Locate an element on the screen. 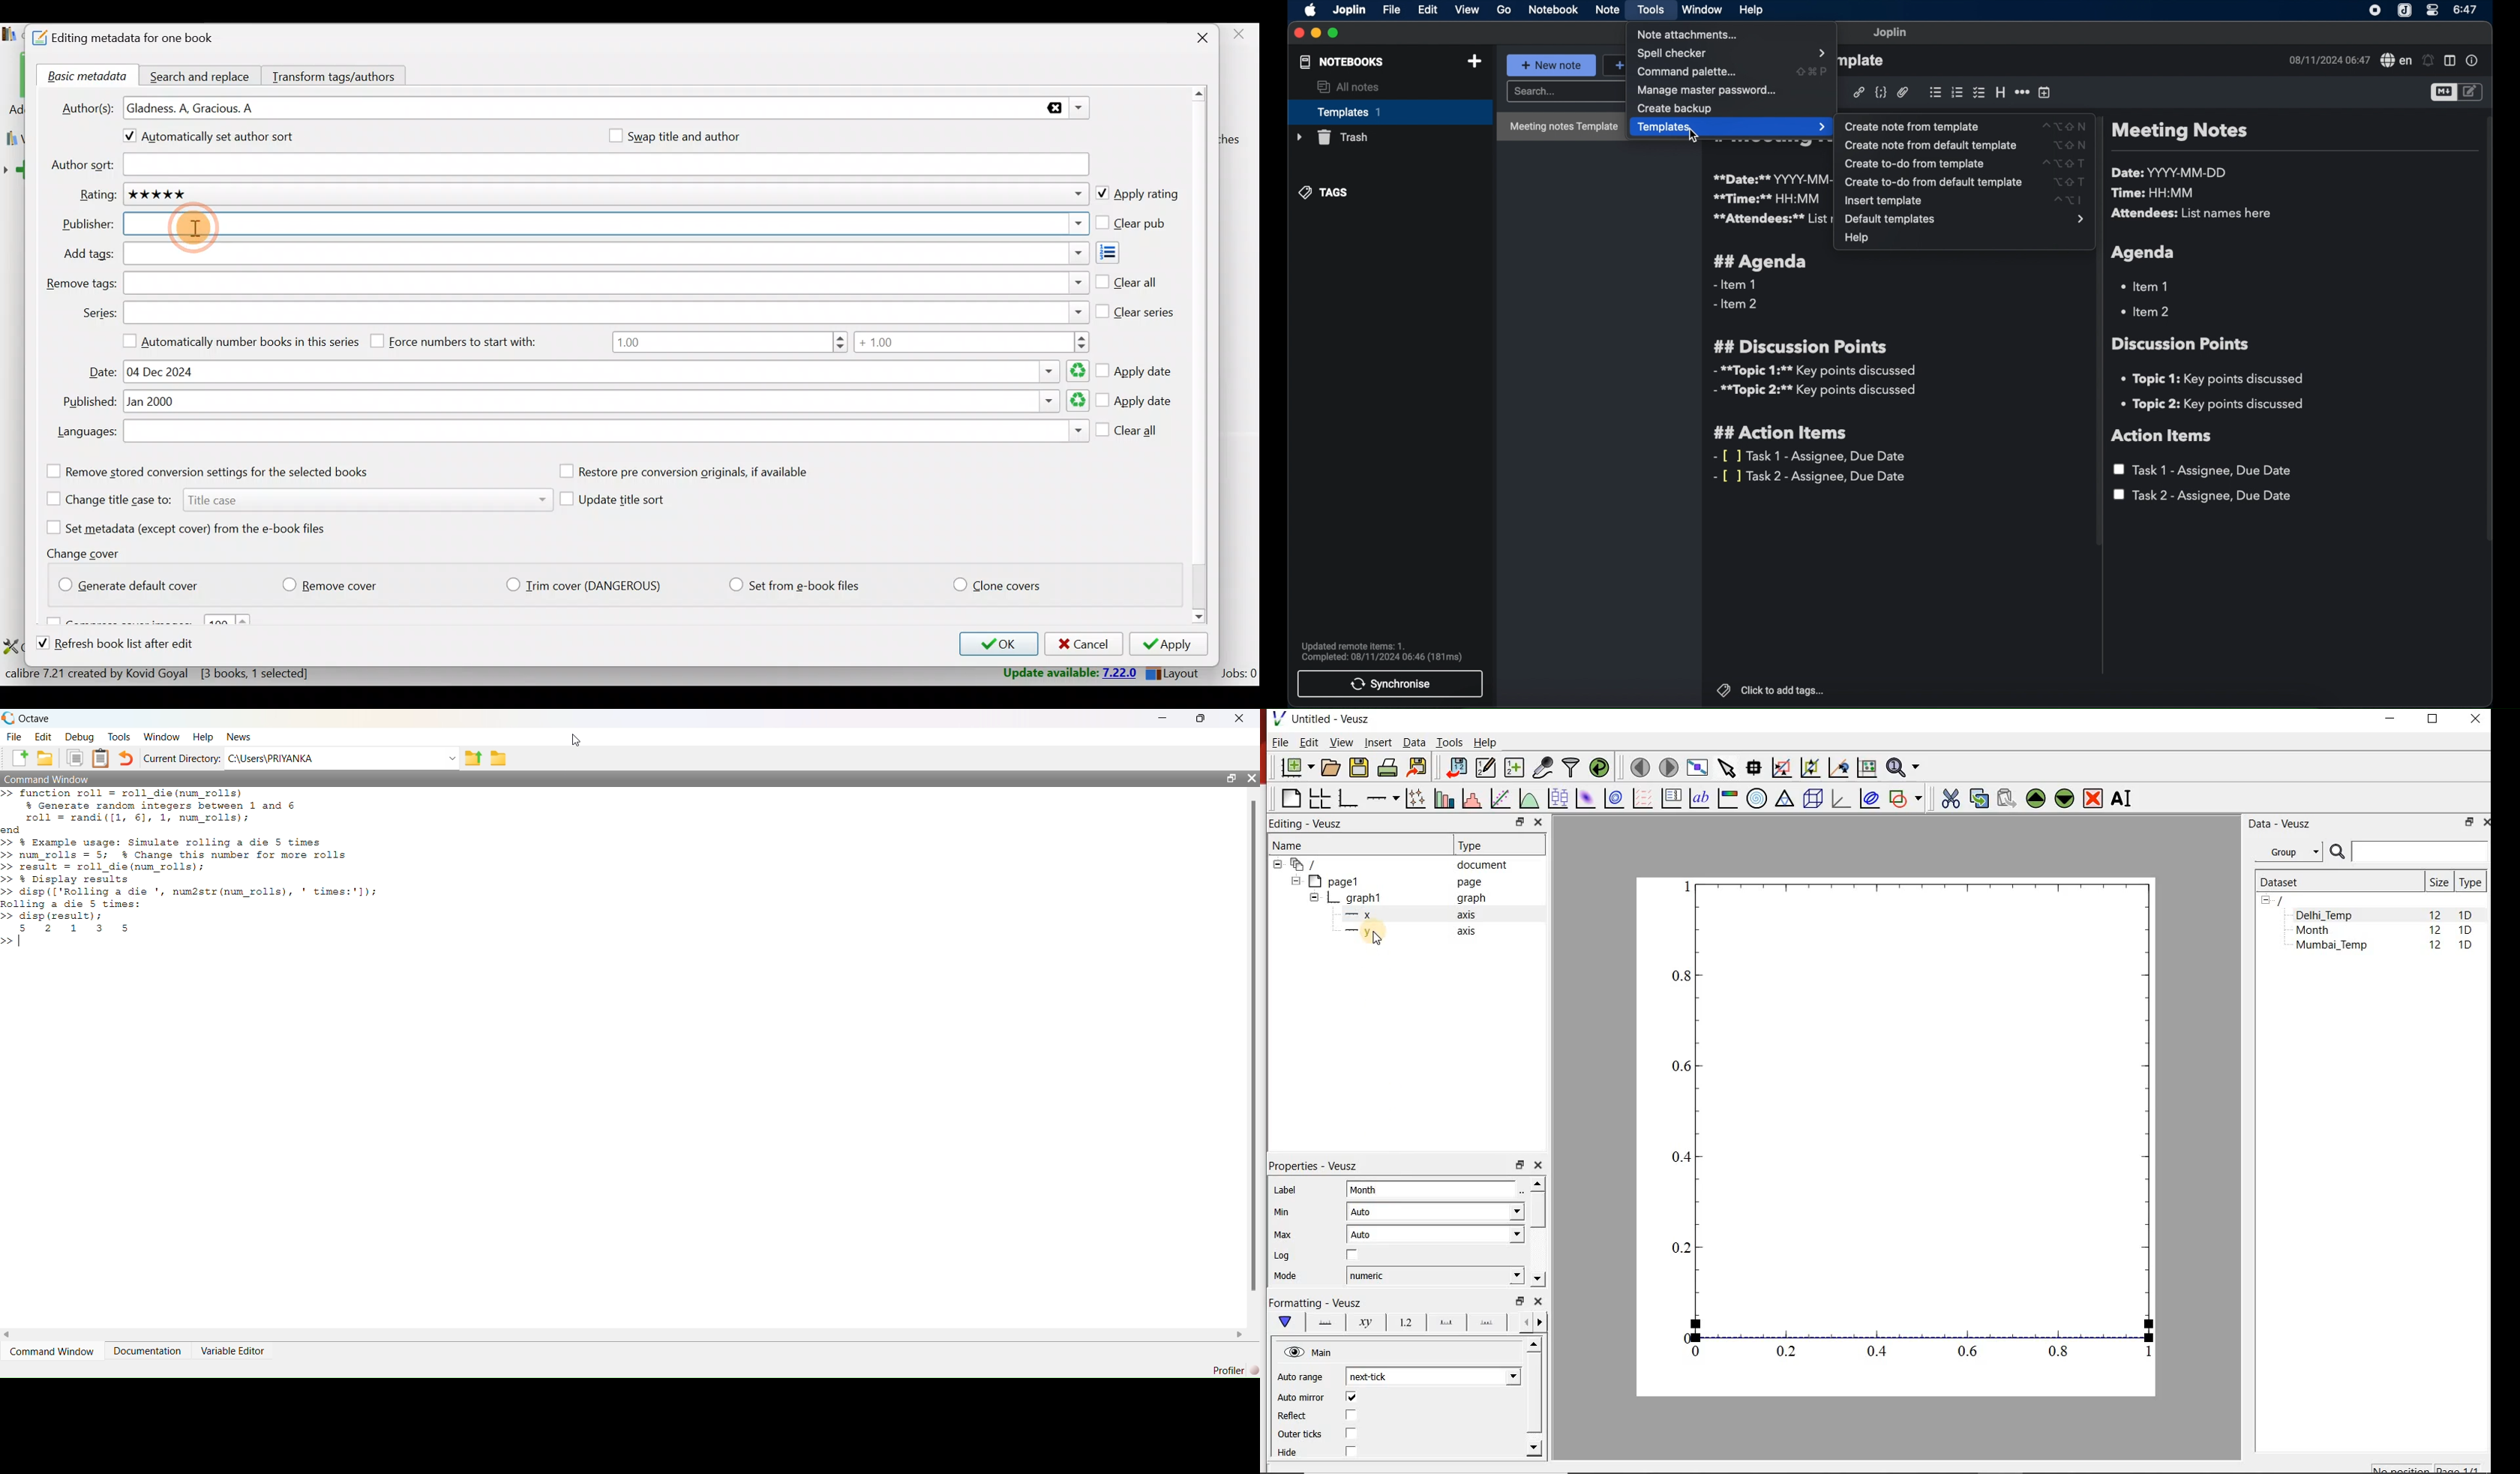 Image resolution: width=2520 pixels, height=1484 pixels. notebooks is located at coordinates (1341, 62).